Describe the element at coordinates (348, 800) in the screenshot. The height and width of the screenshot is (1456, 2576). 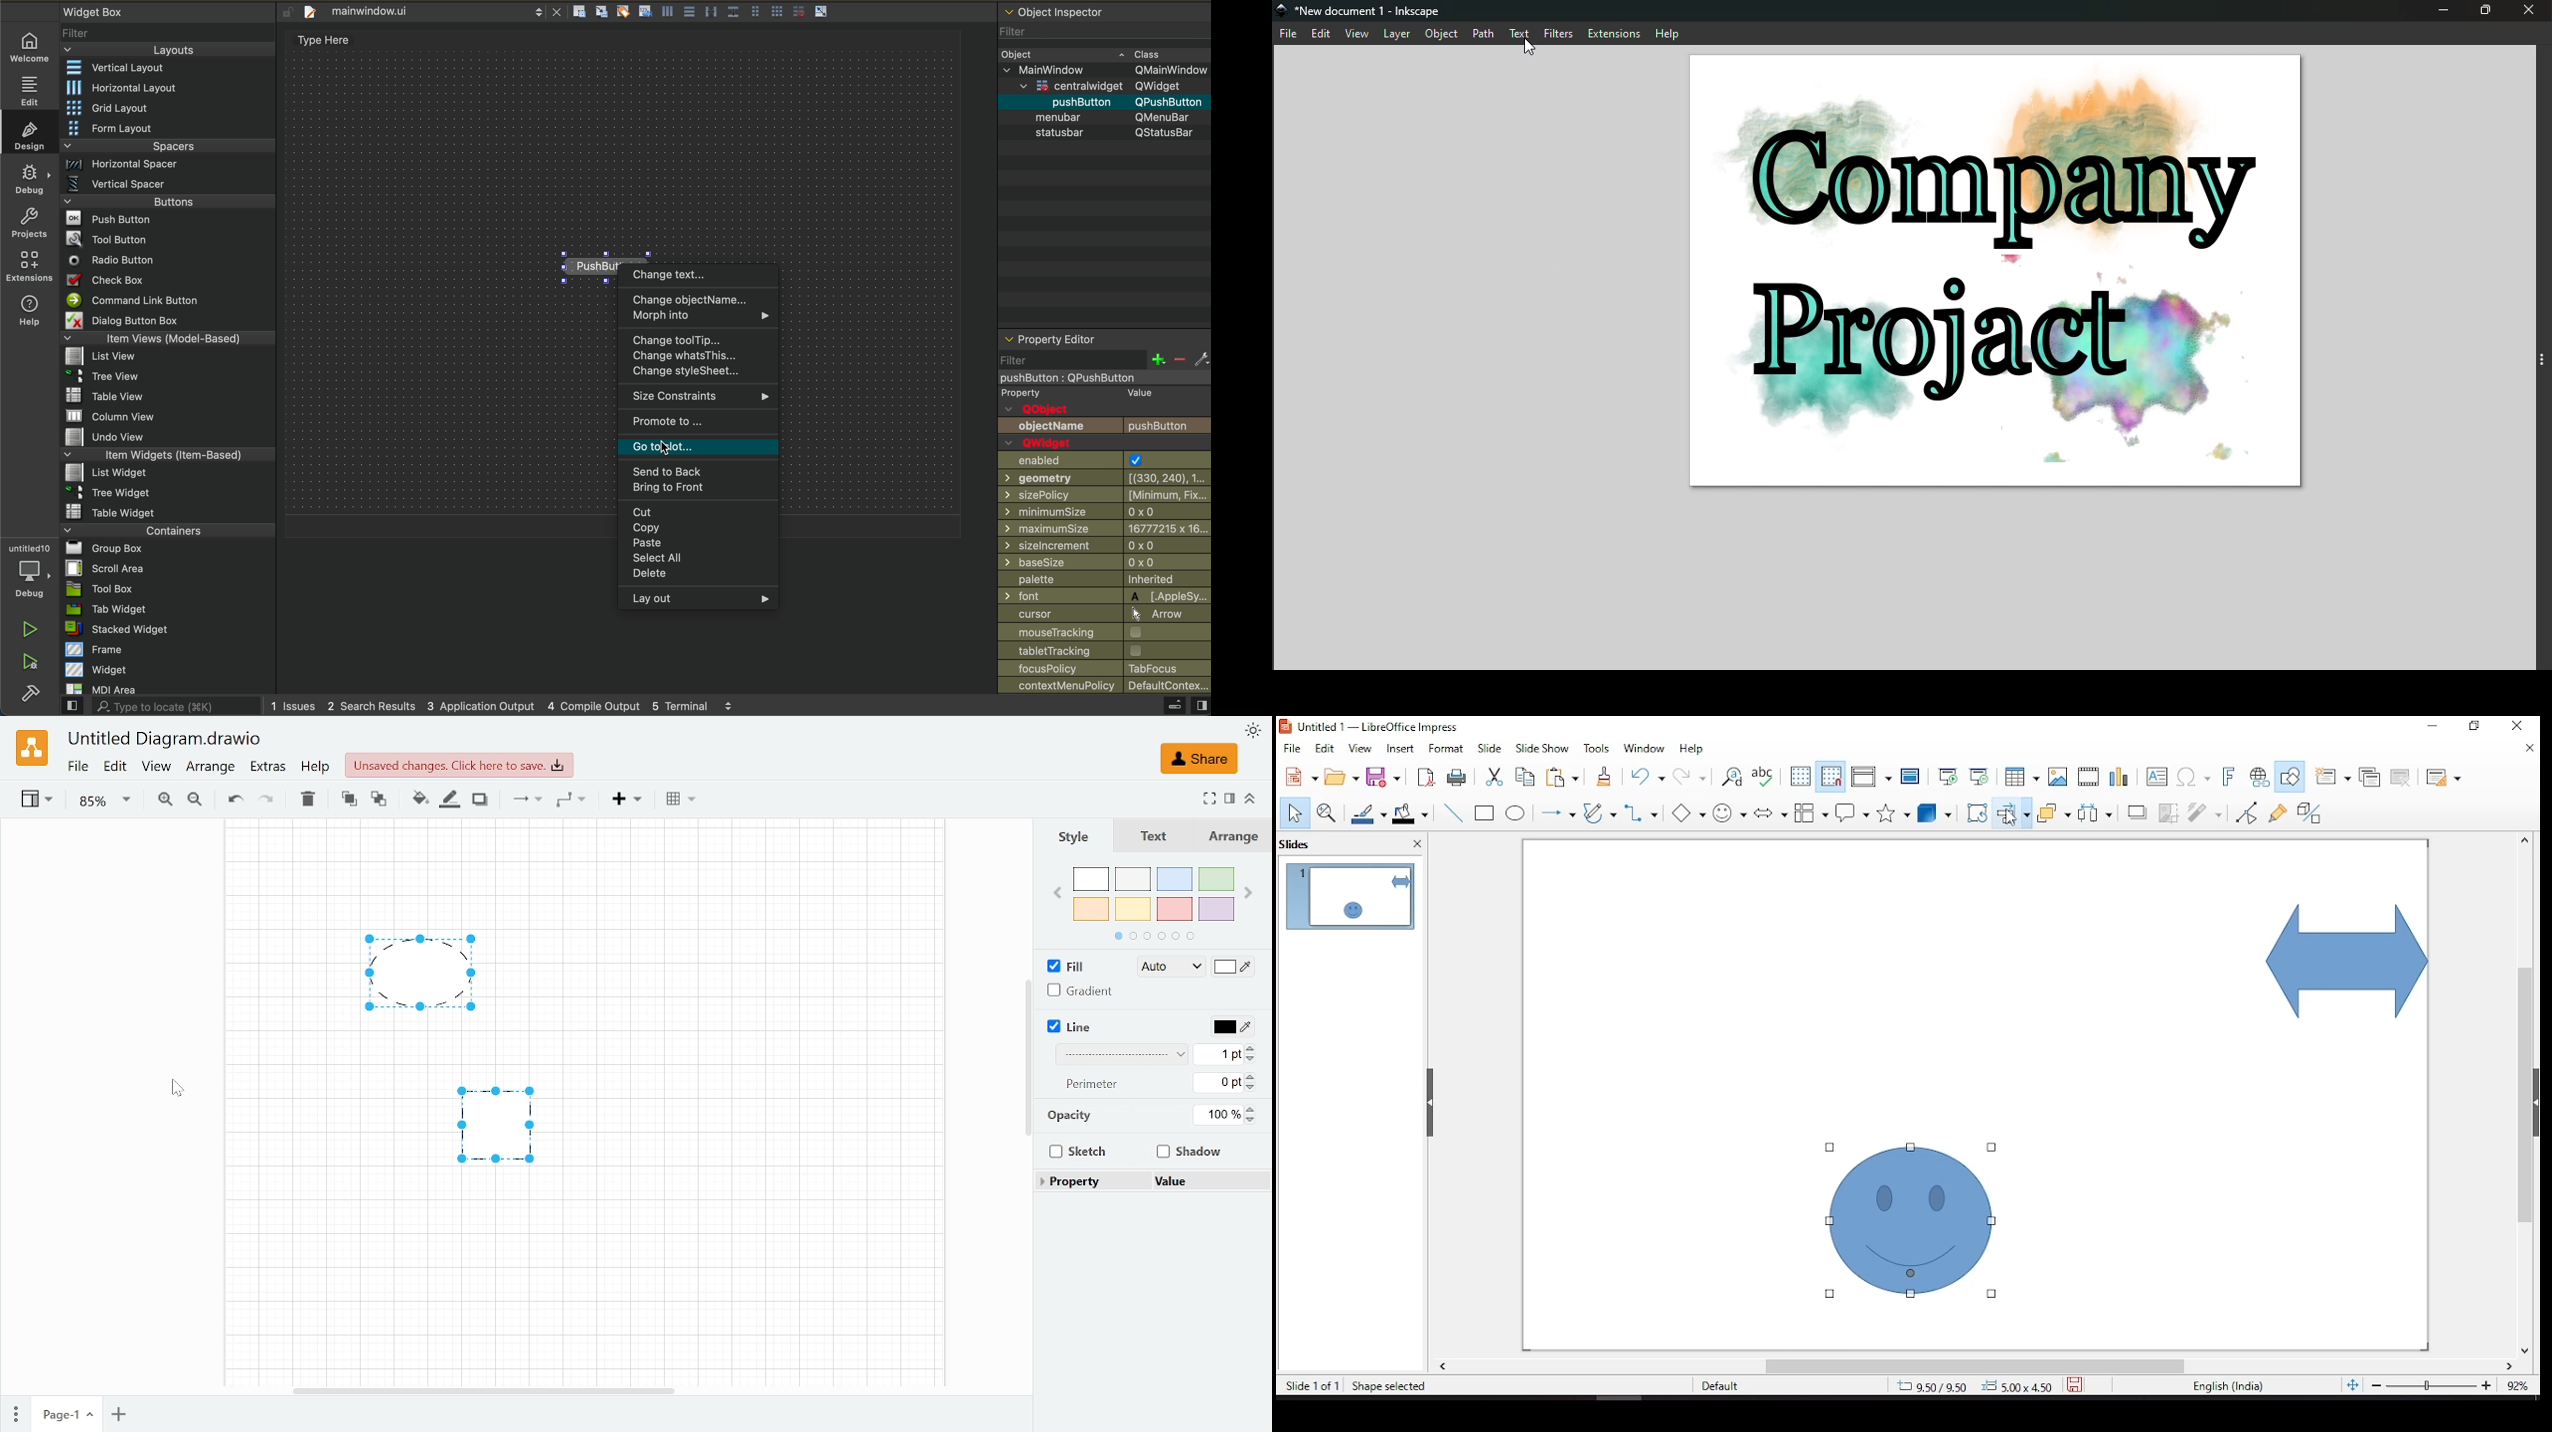
I see `TO front` at that location.